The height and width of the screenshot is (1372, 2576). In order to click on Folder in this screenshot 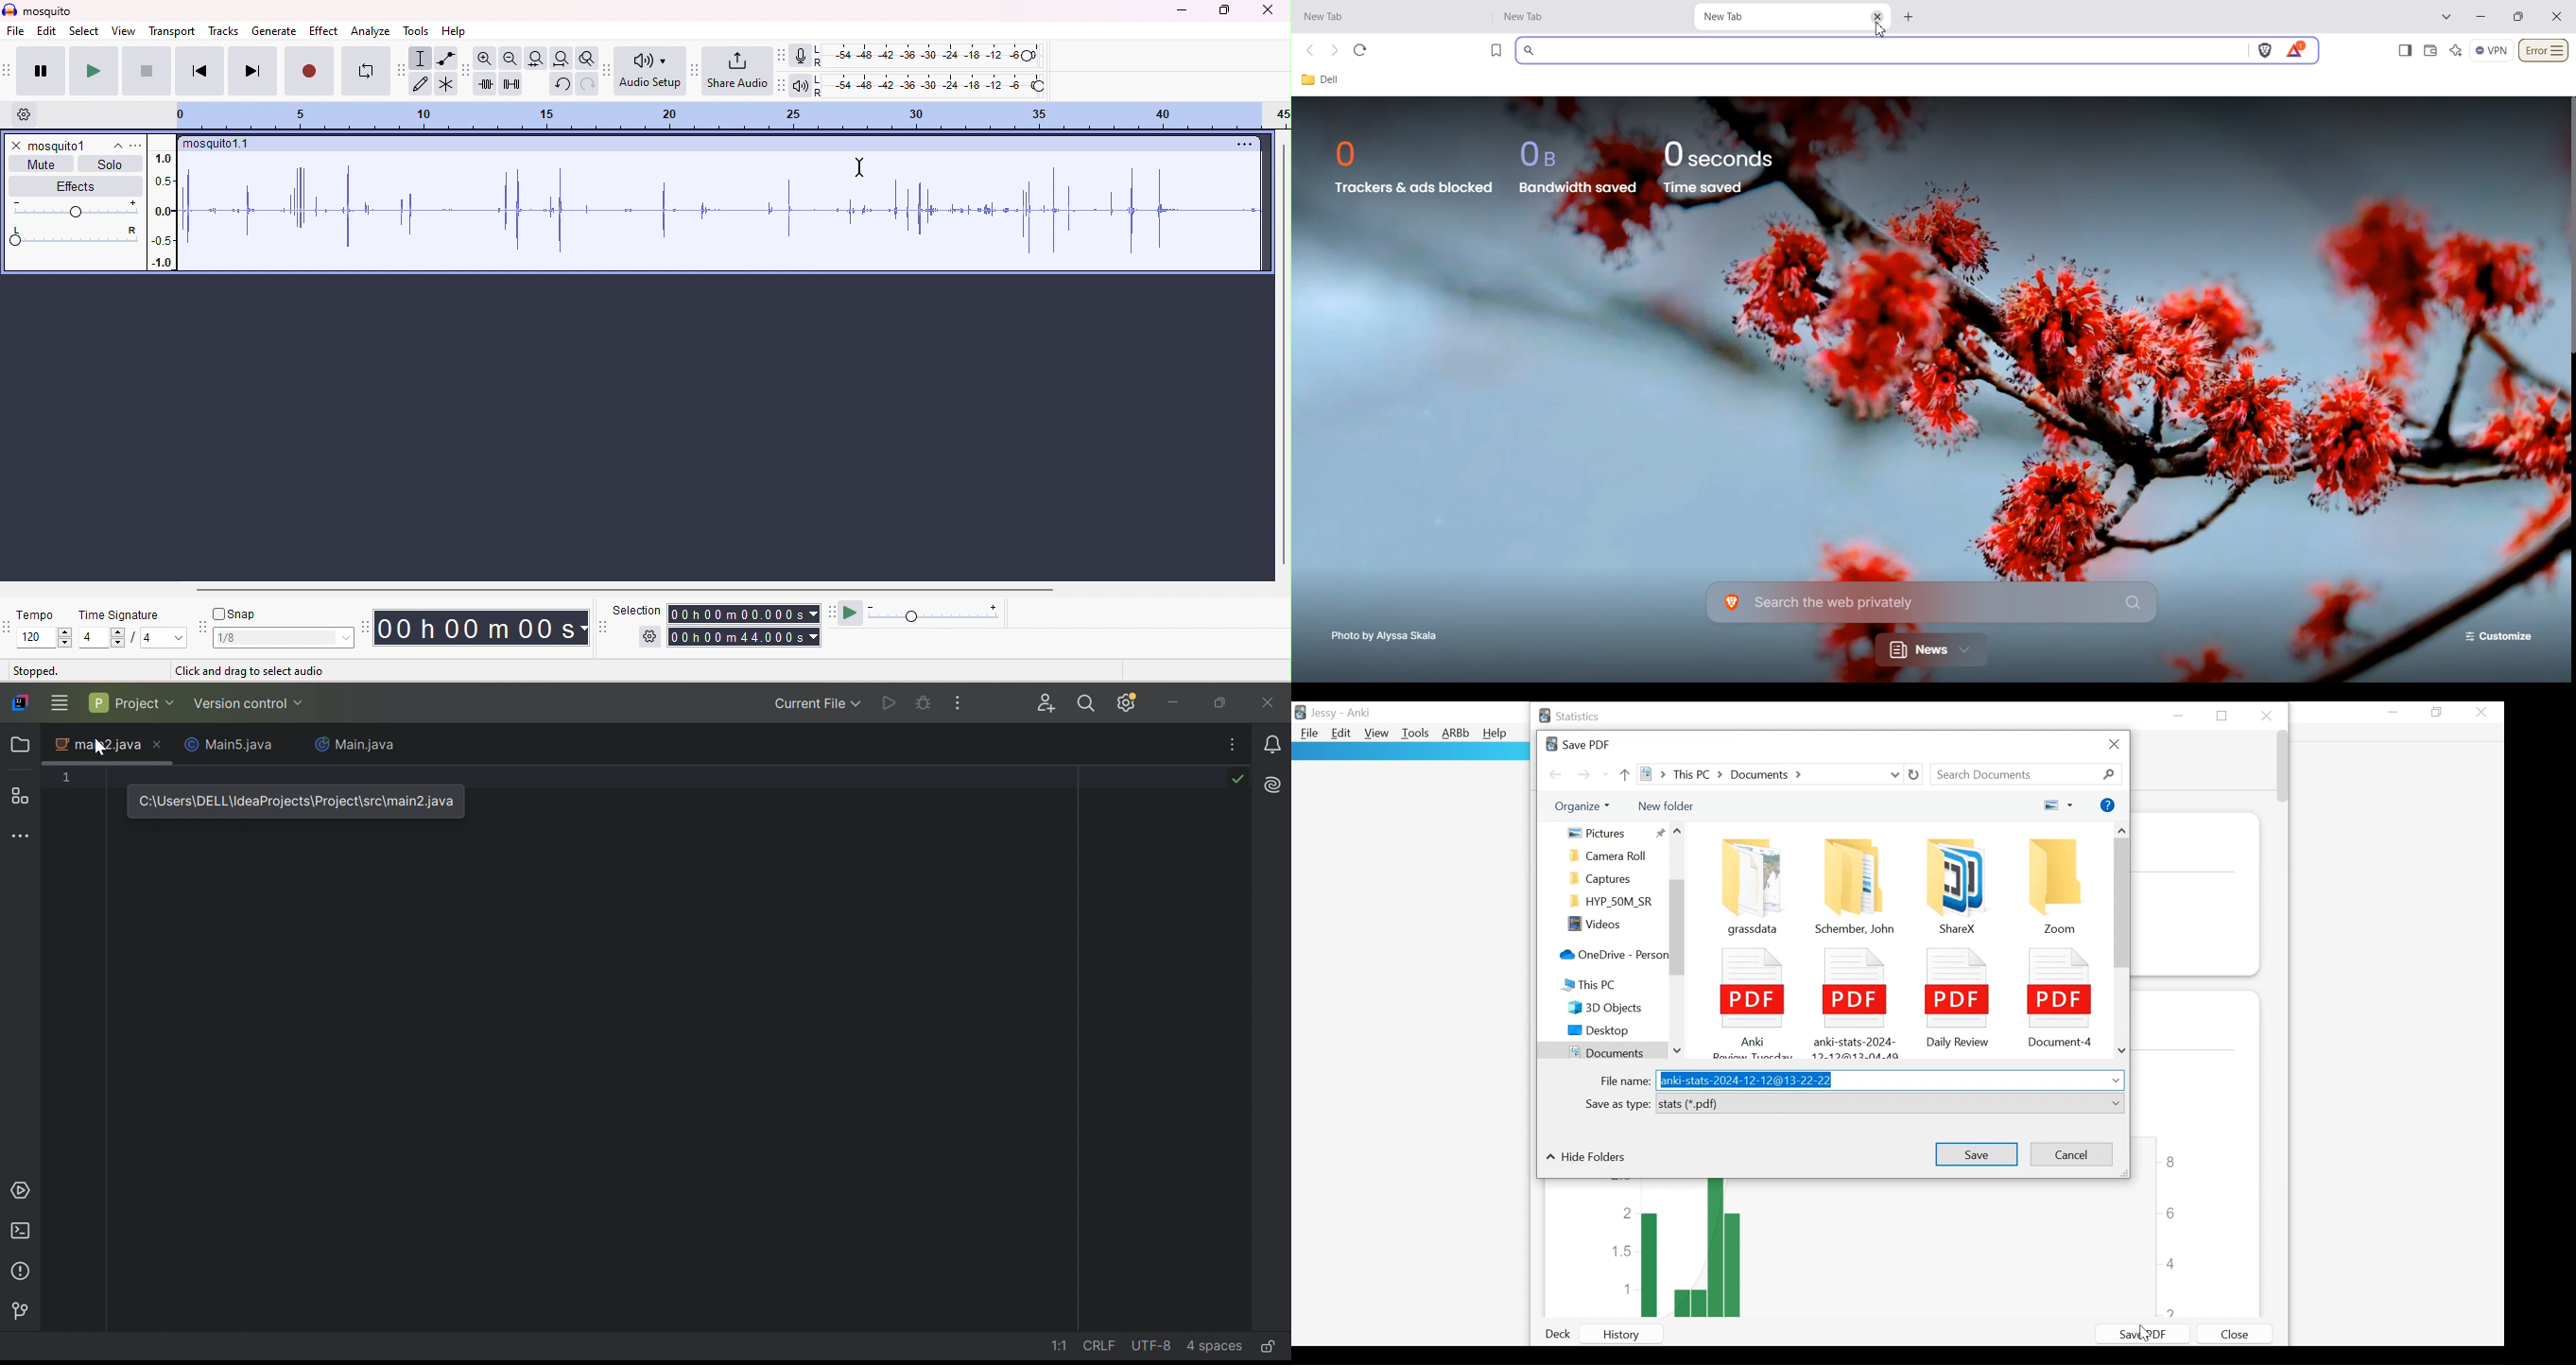, I will do `click(1856, 884)`.